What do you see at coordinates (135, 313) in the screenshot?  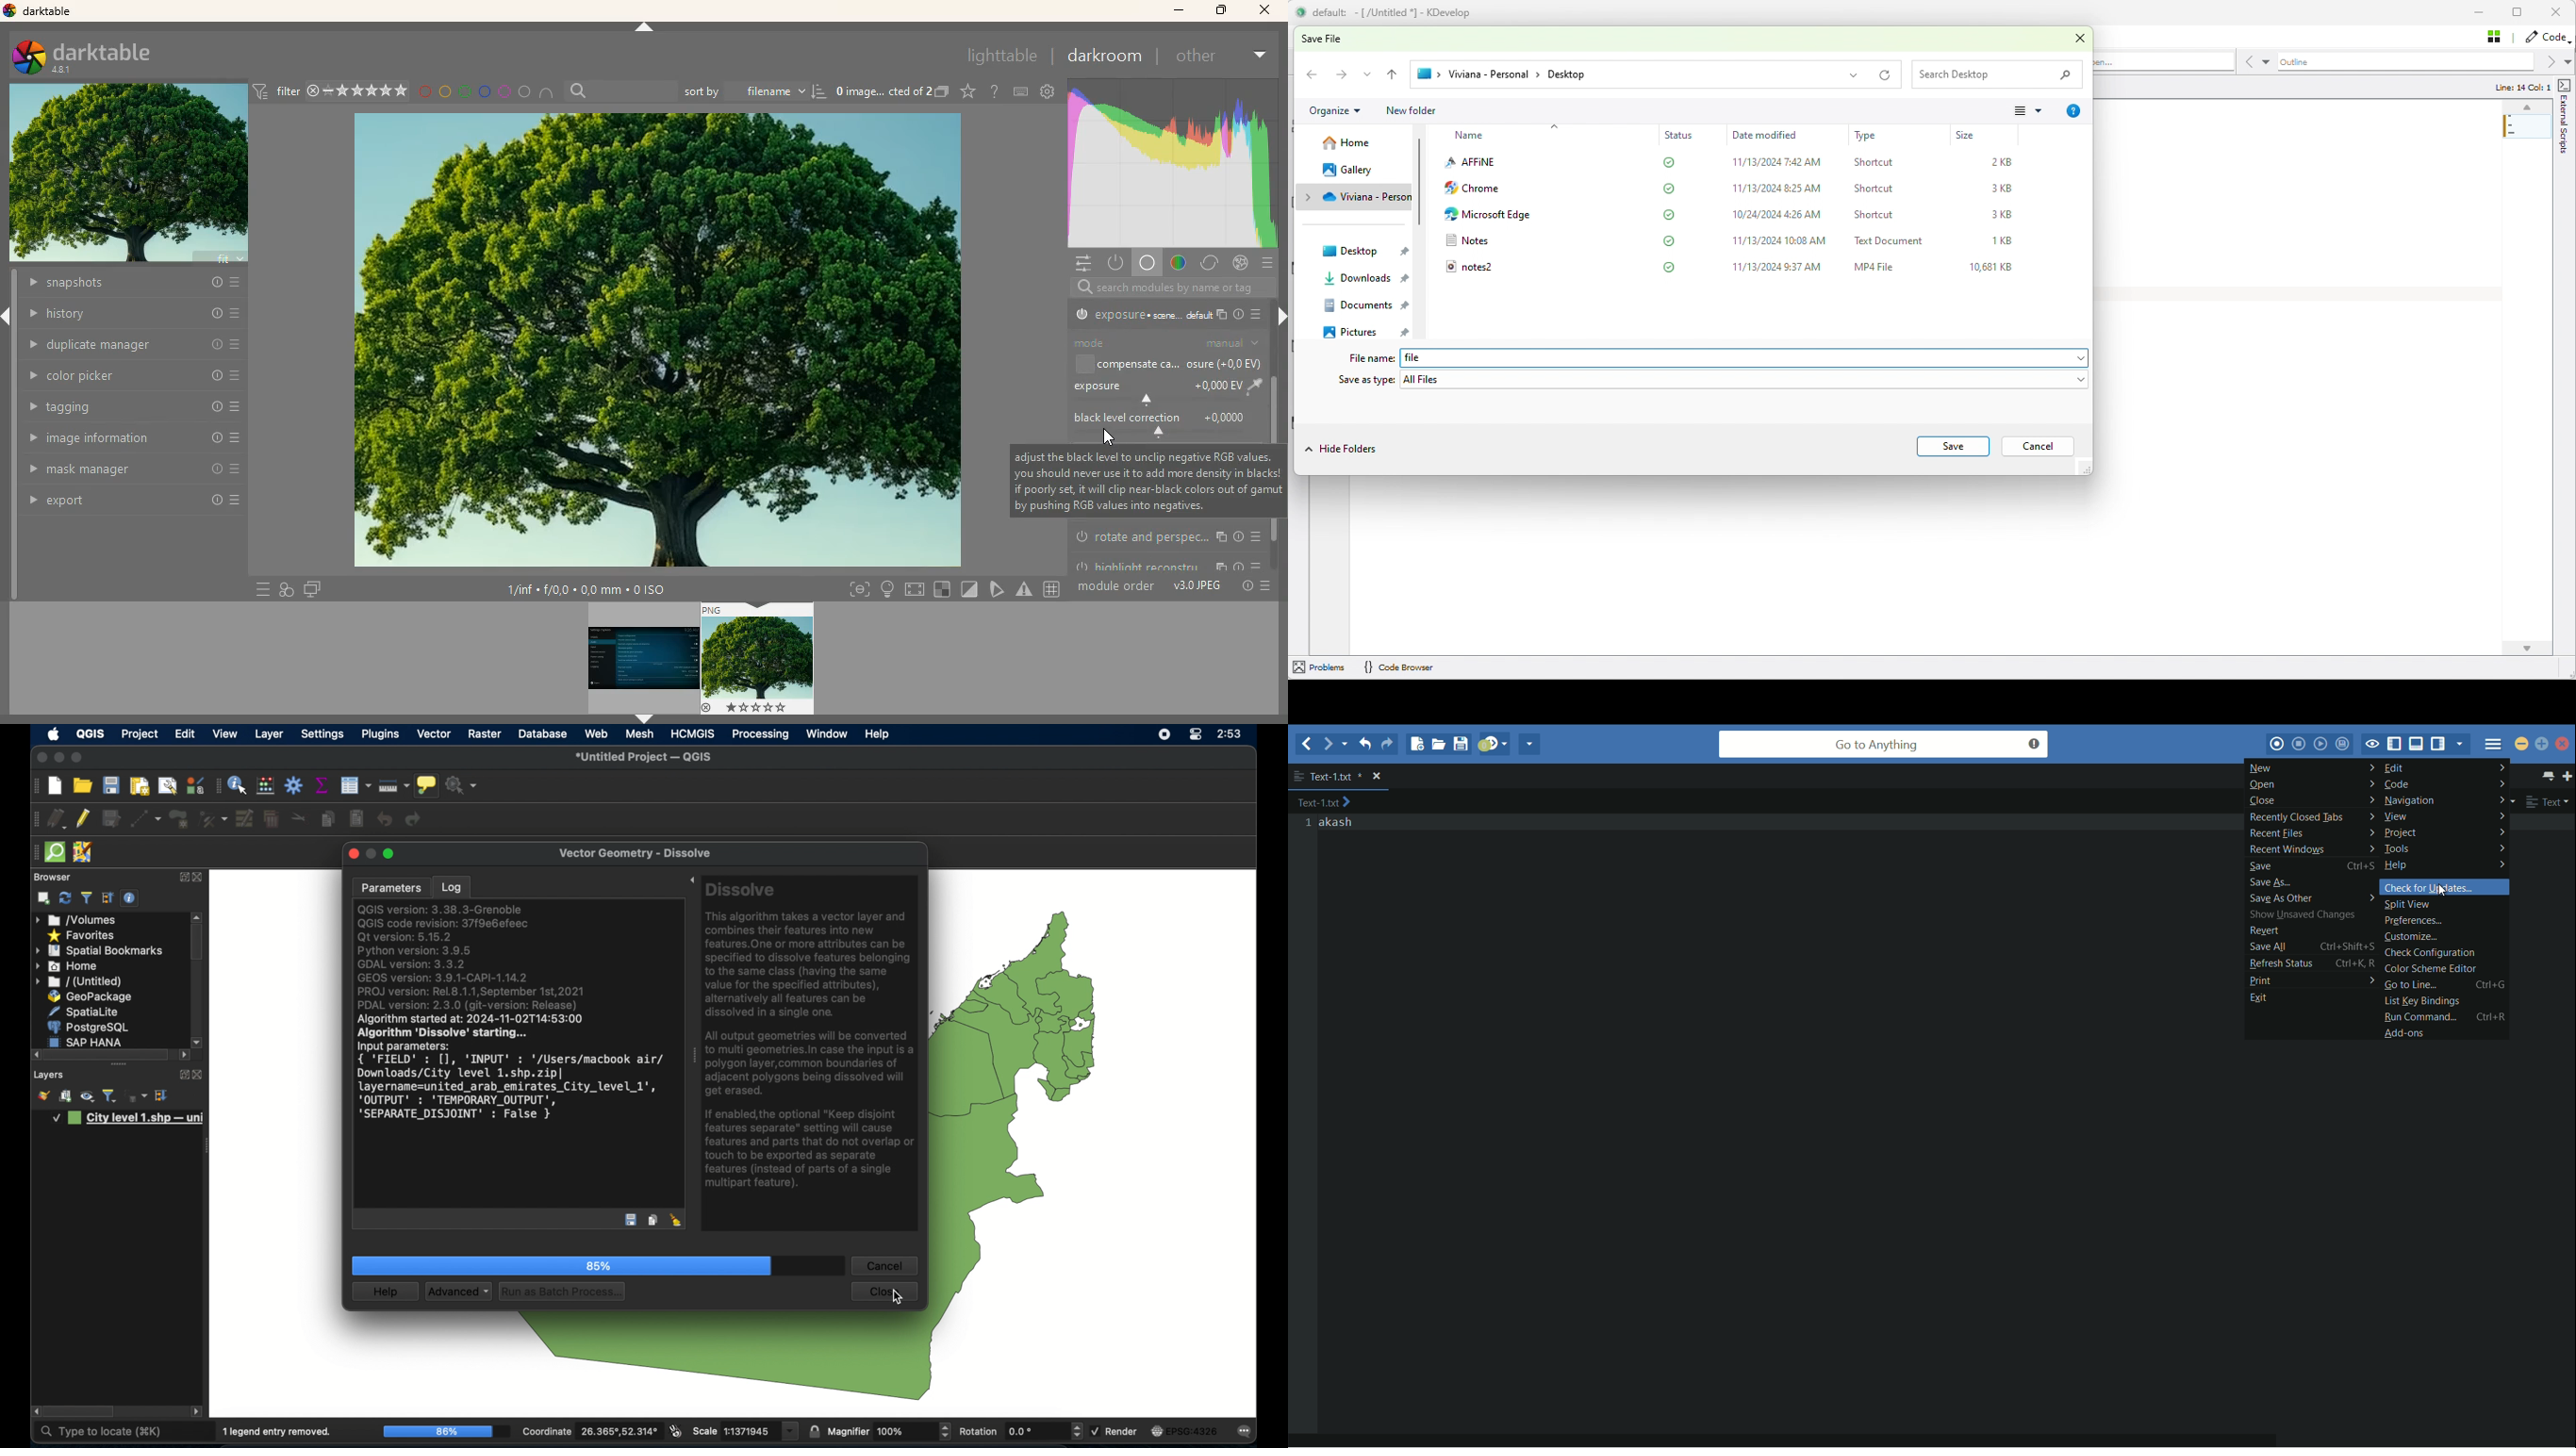 I see `history` at bounding box center [135, 313].